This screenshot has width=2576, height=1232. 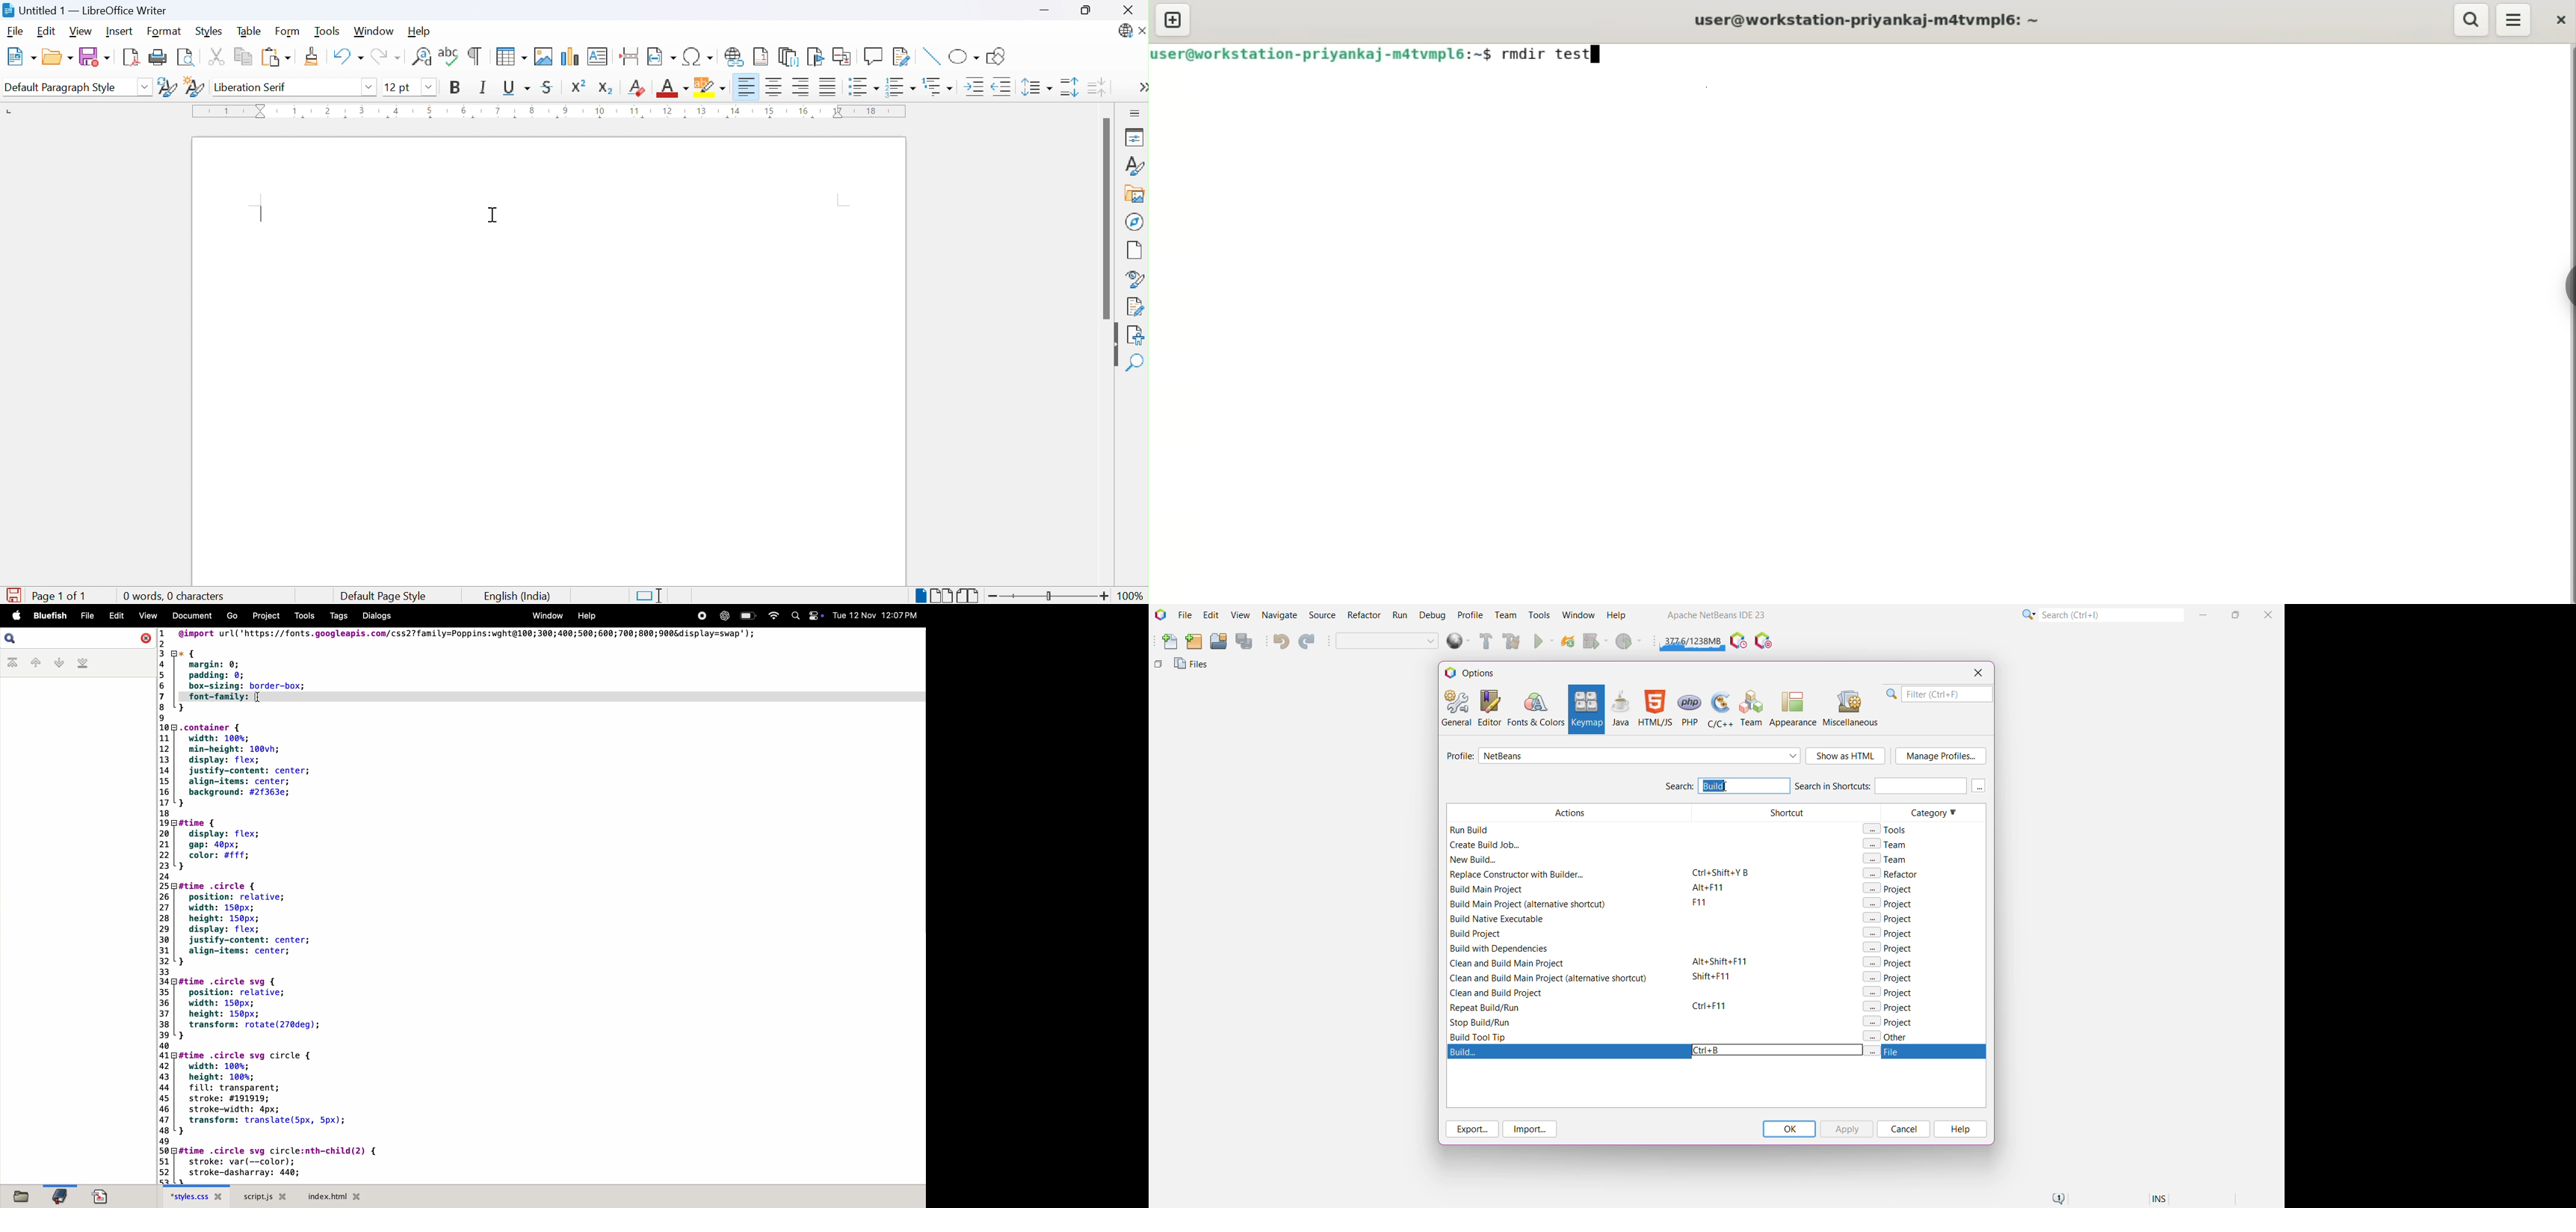 I want to click on Tools, so click(x=326, y=31).